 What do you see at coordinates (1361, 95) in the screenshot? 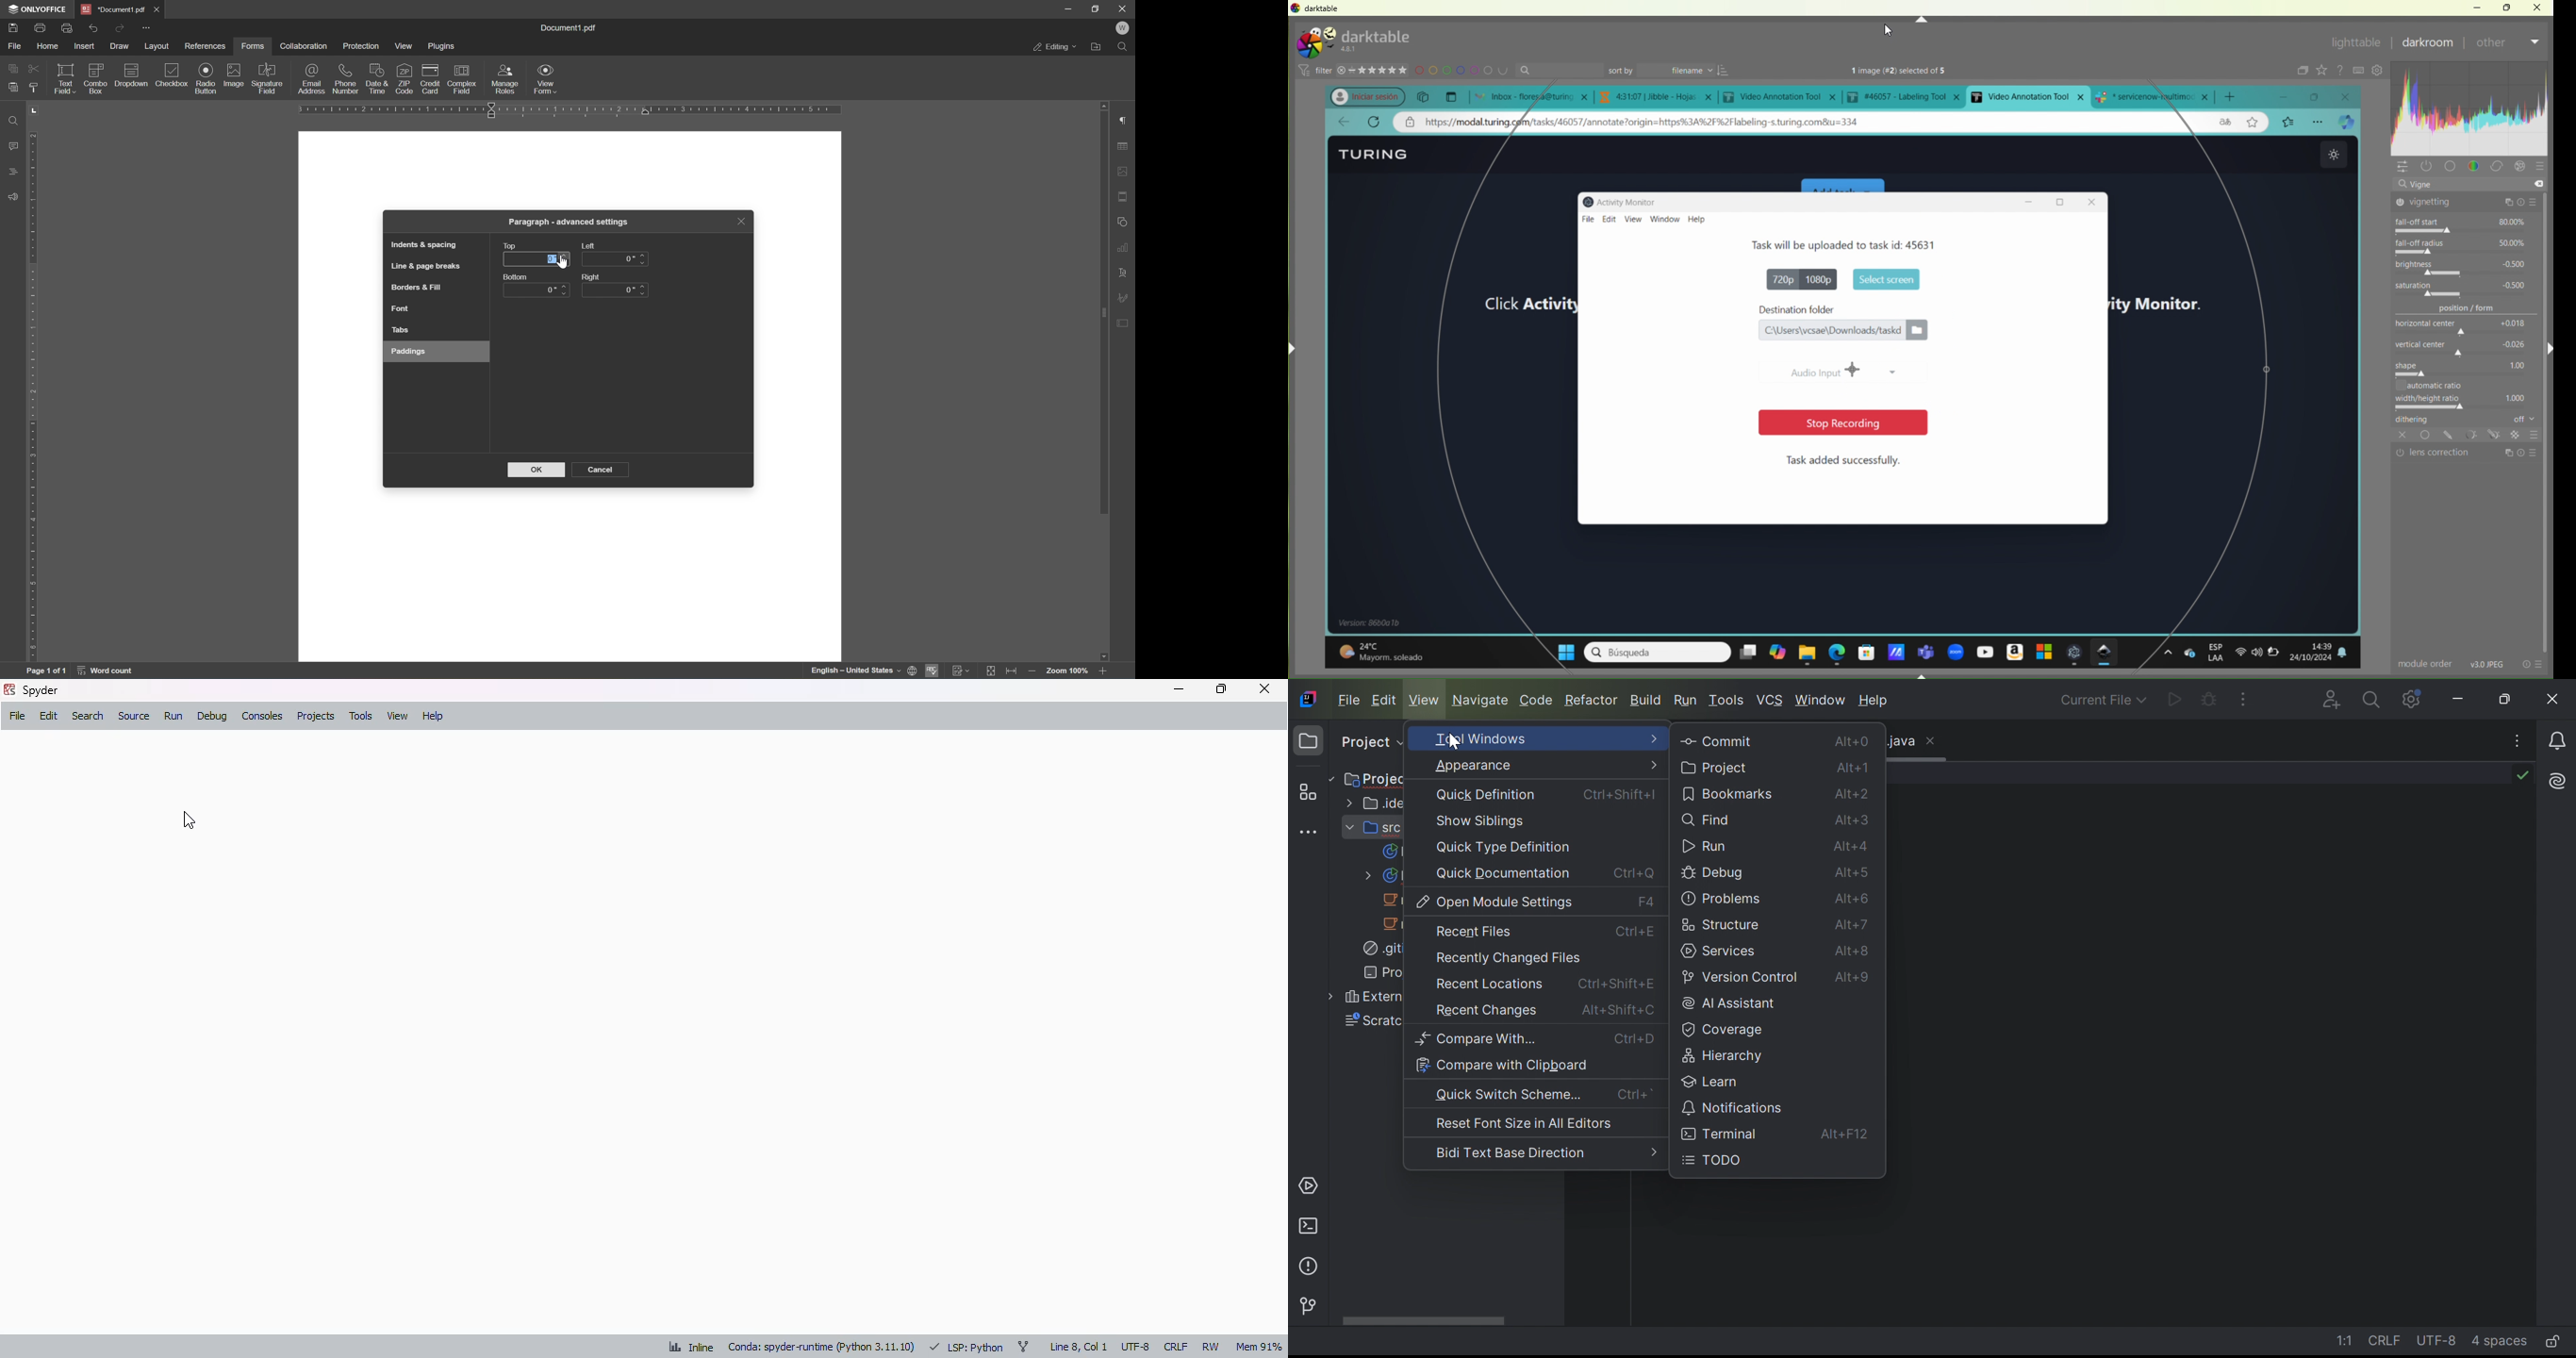
I see `profile` at bounding box center [1361, 95].